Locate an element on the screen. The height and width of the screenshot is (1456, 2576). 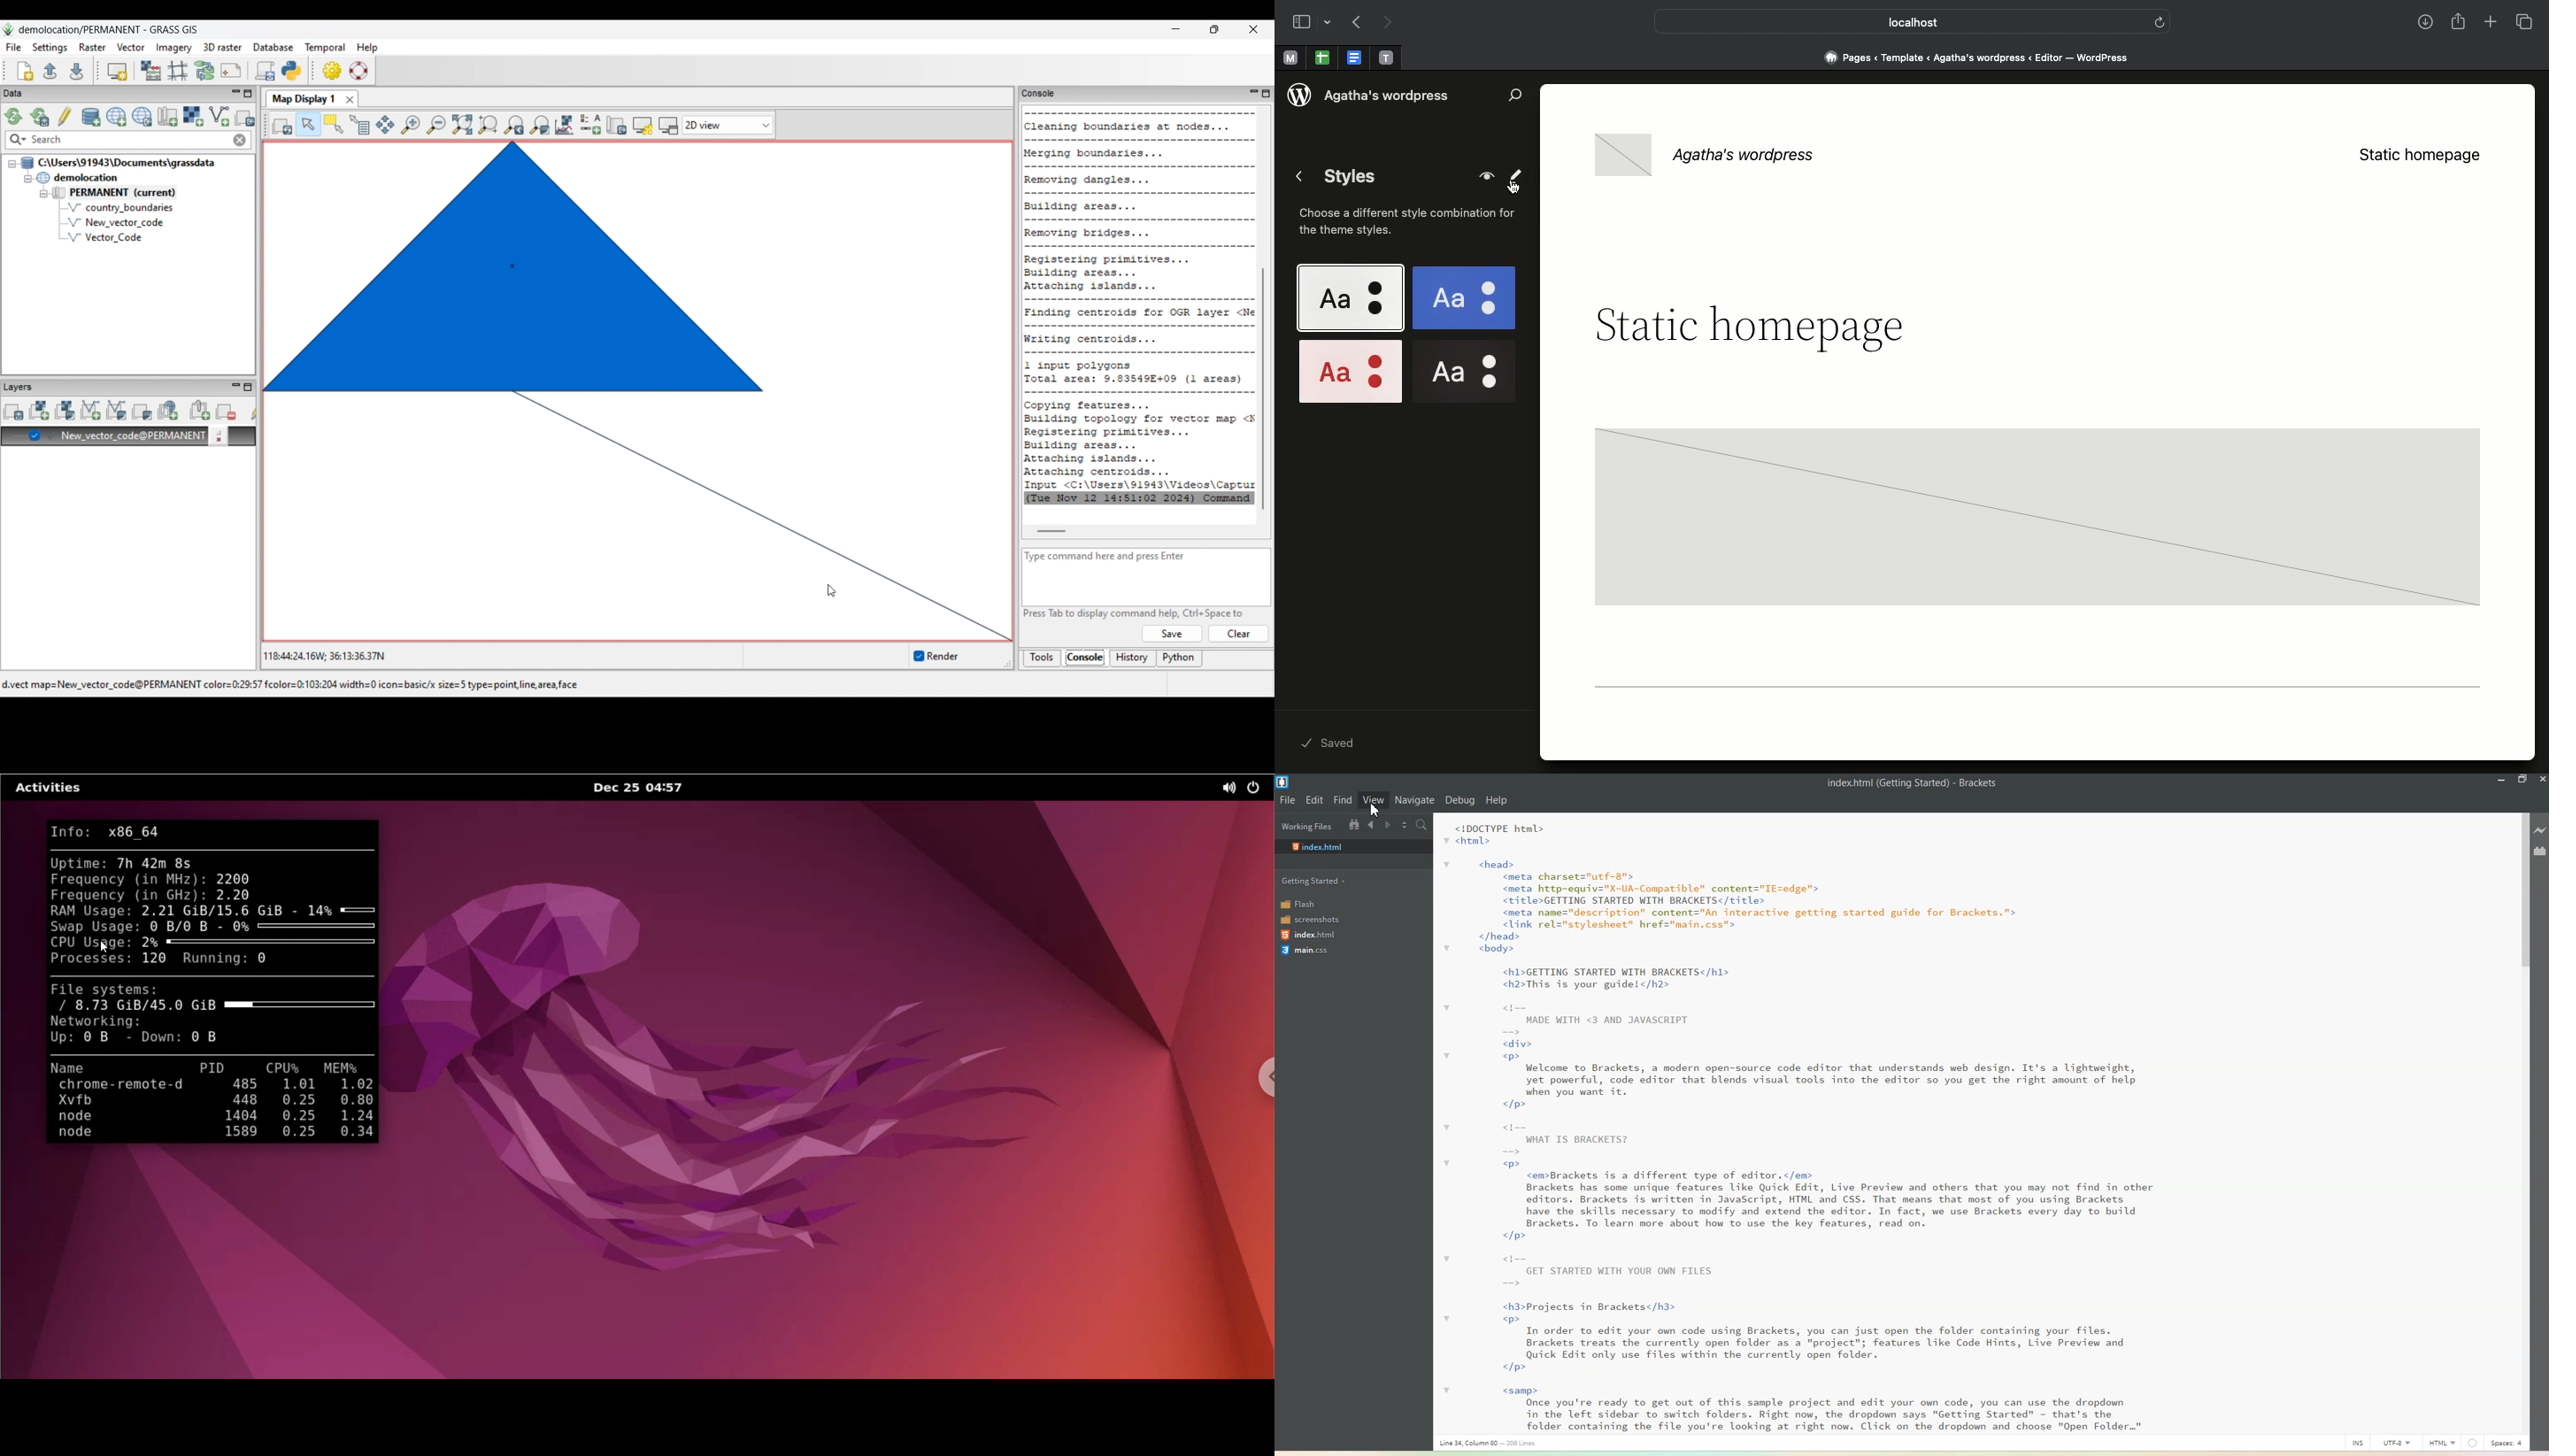
index.html is located at coordinates (1312, 936).